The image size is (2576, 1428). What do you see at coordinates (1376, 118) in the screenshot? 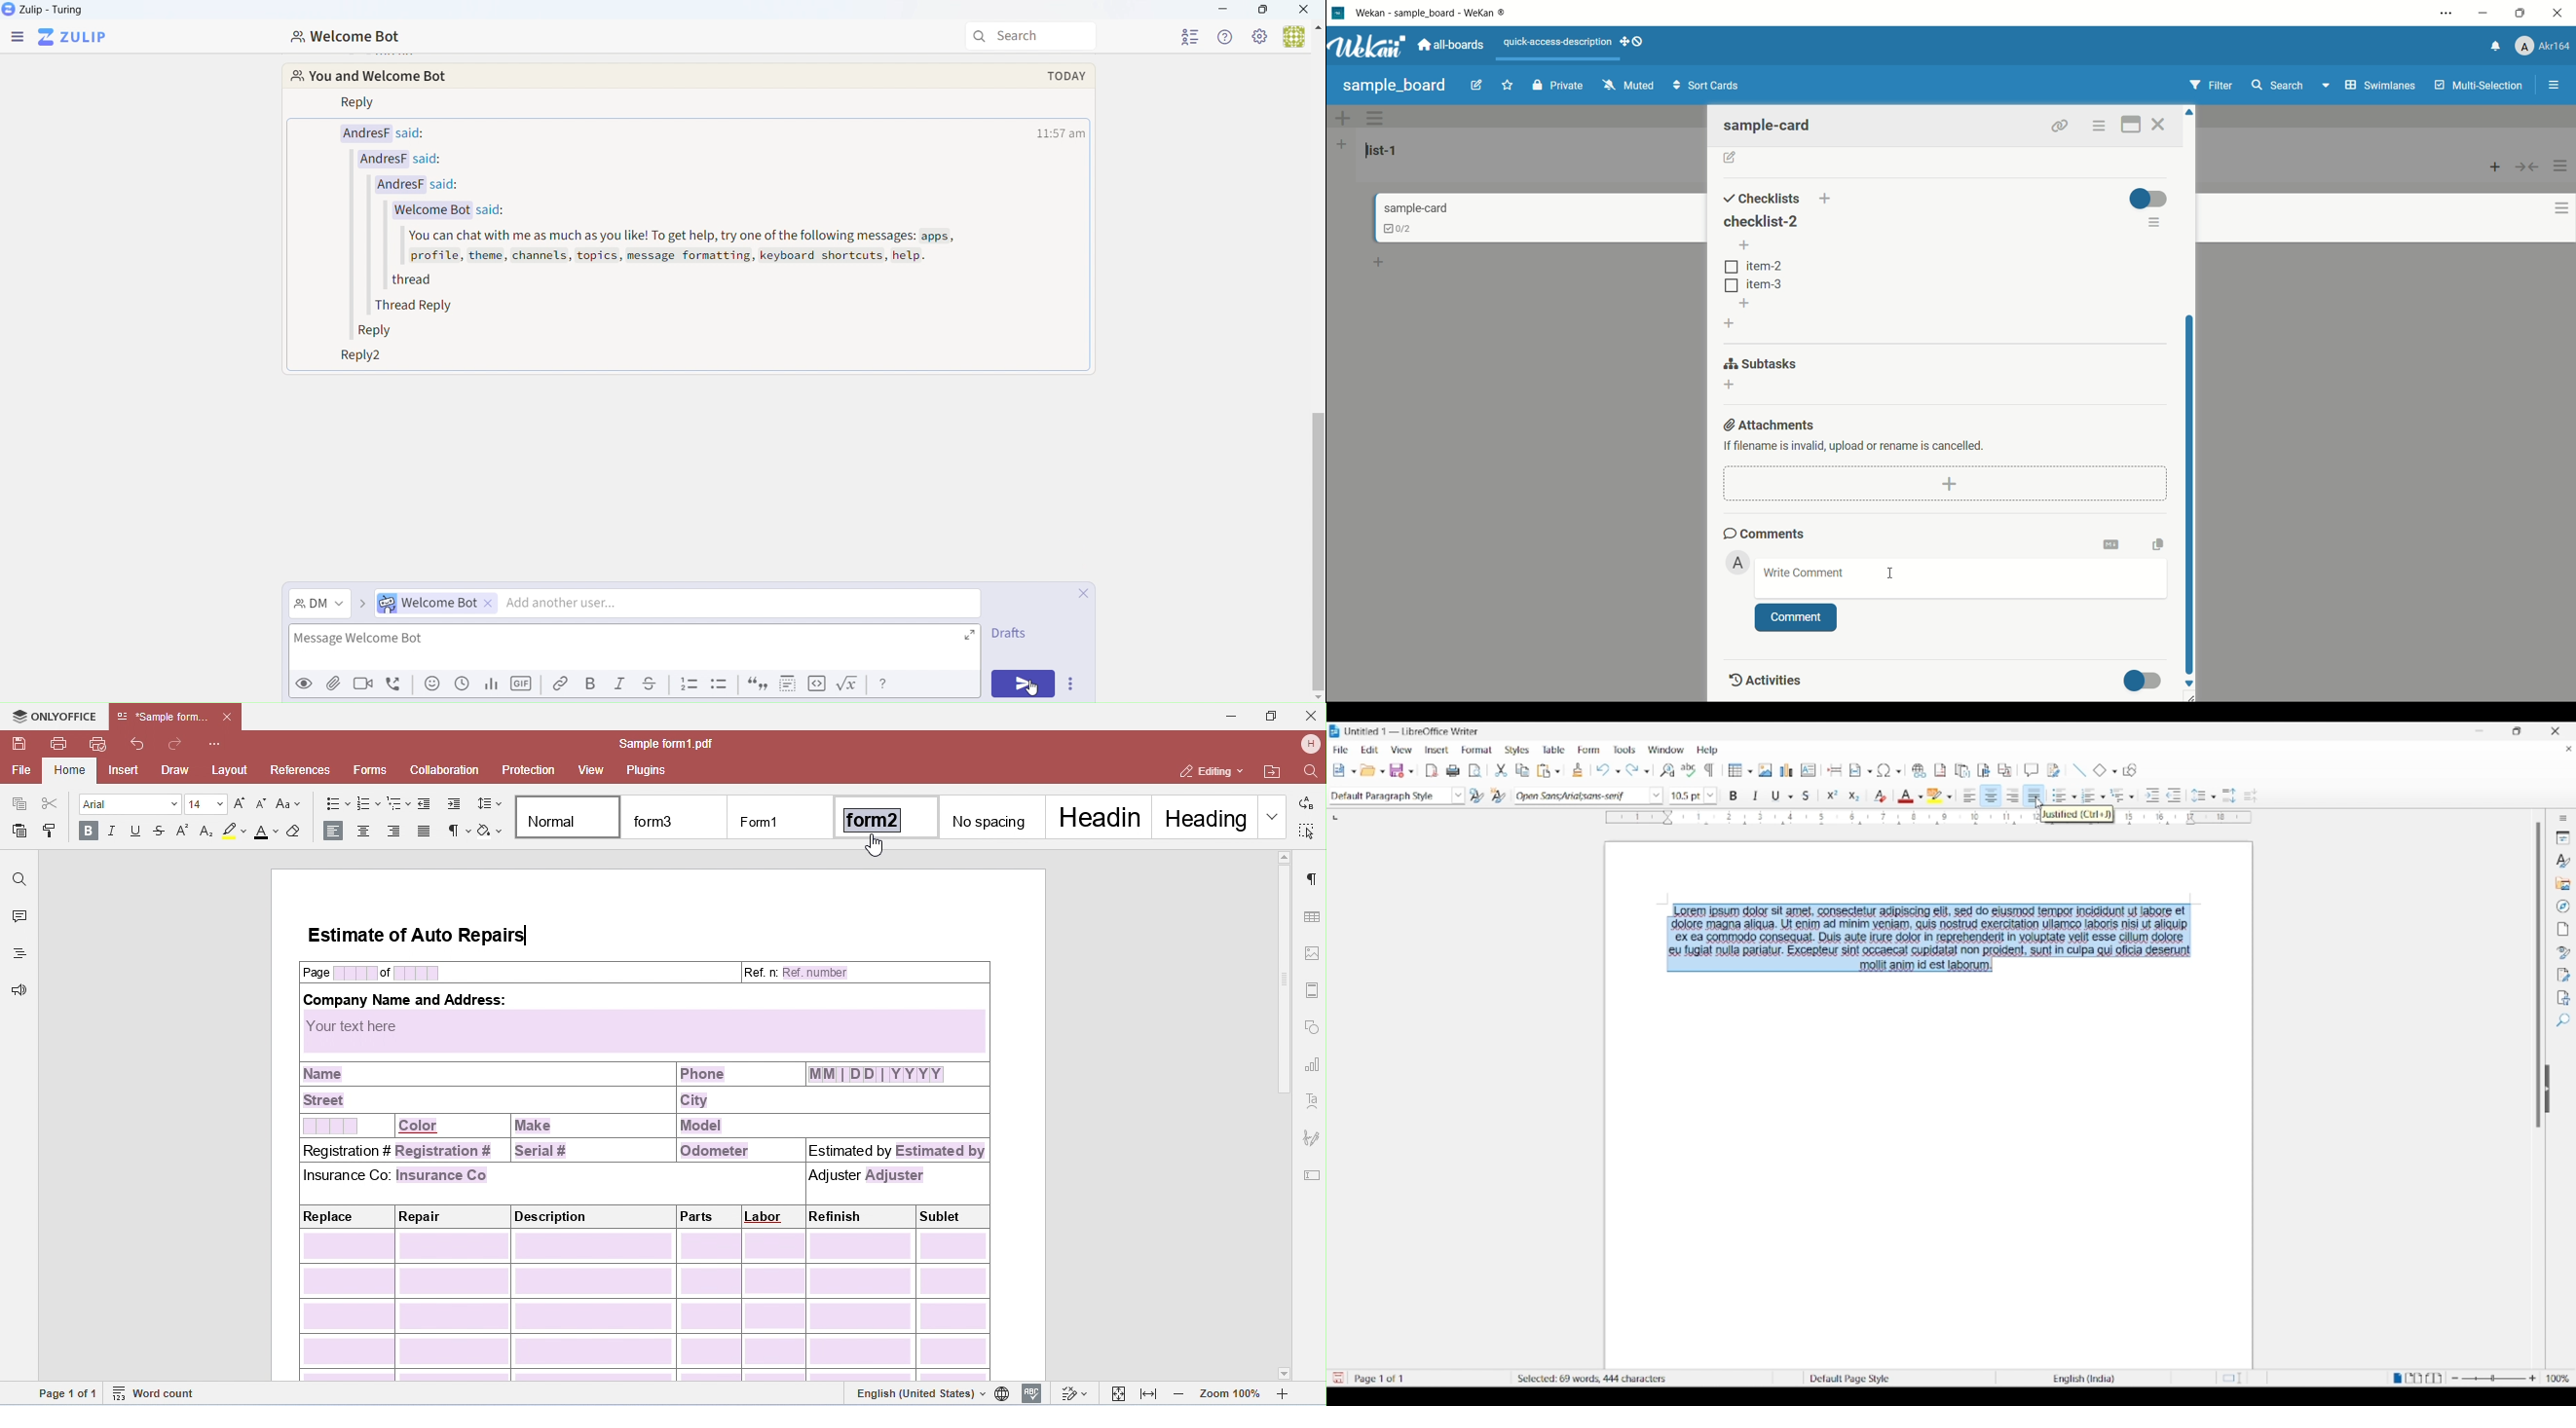
I see `swimlane actions` at bounding box center [1376, 118].